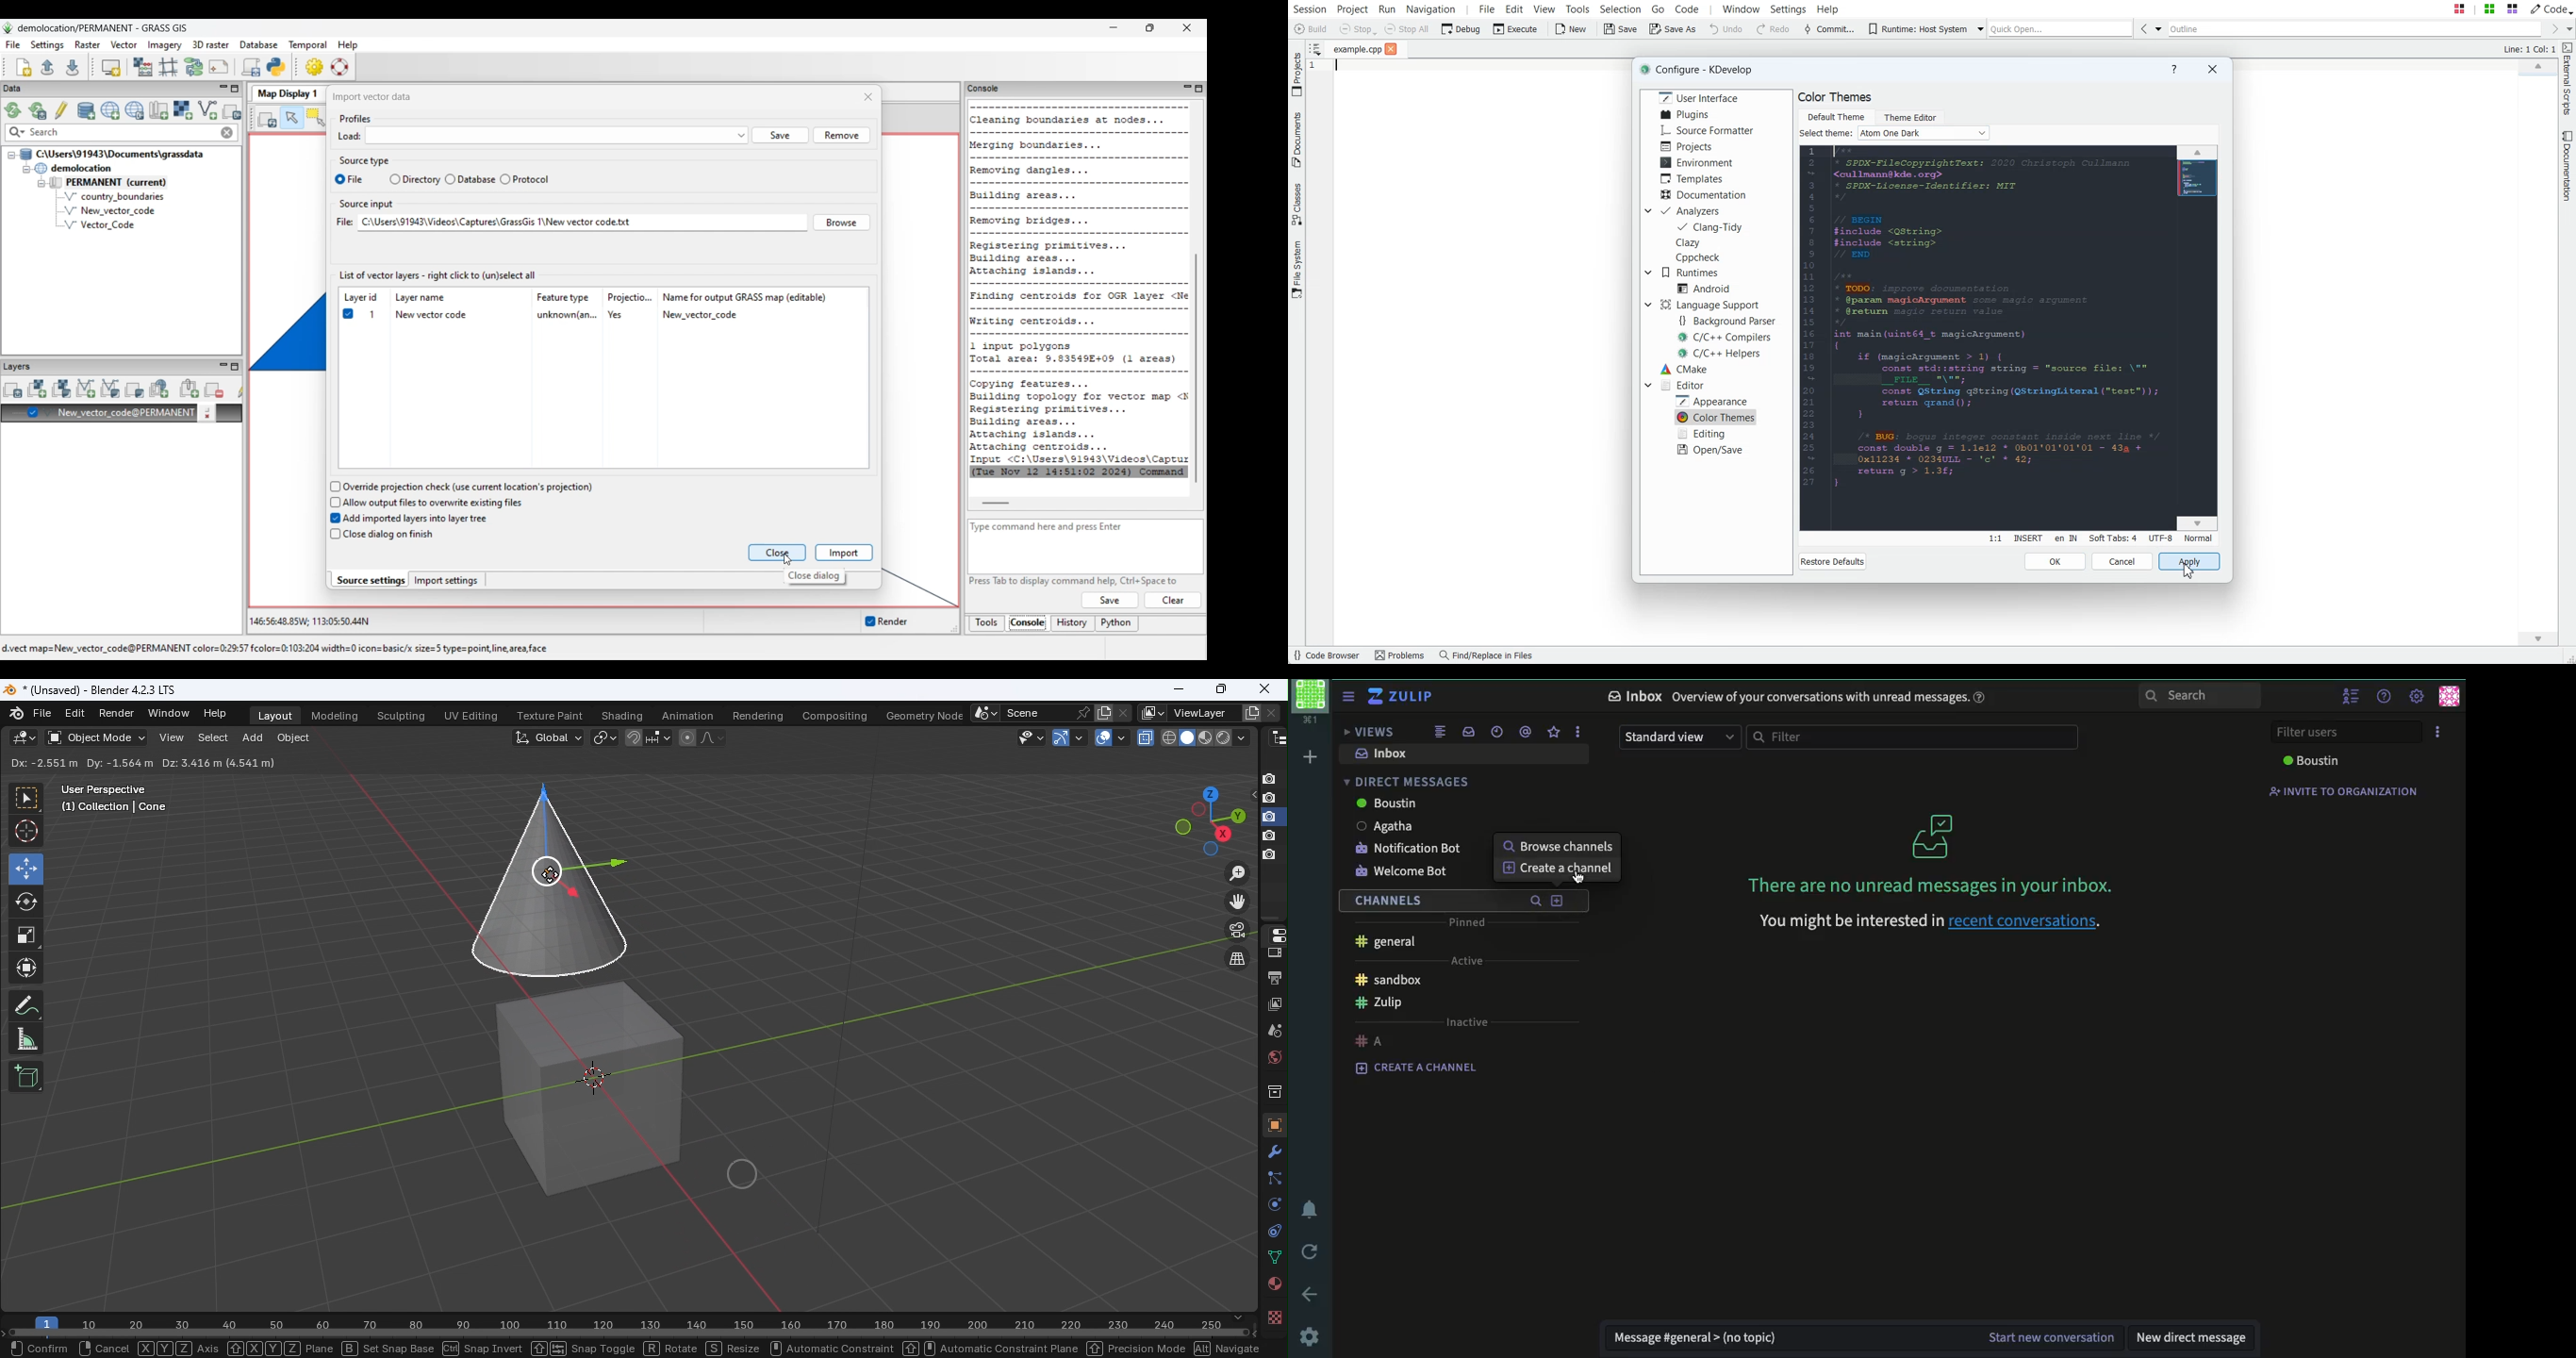 This screenshot has height=1372, width=2576. I want to click on Name, so click(1035, 712).